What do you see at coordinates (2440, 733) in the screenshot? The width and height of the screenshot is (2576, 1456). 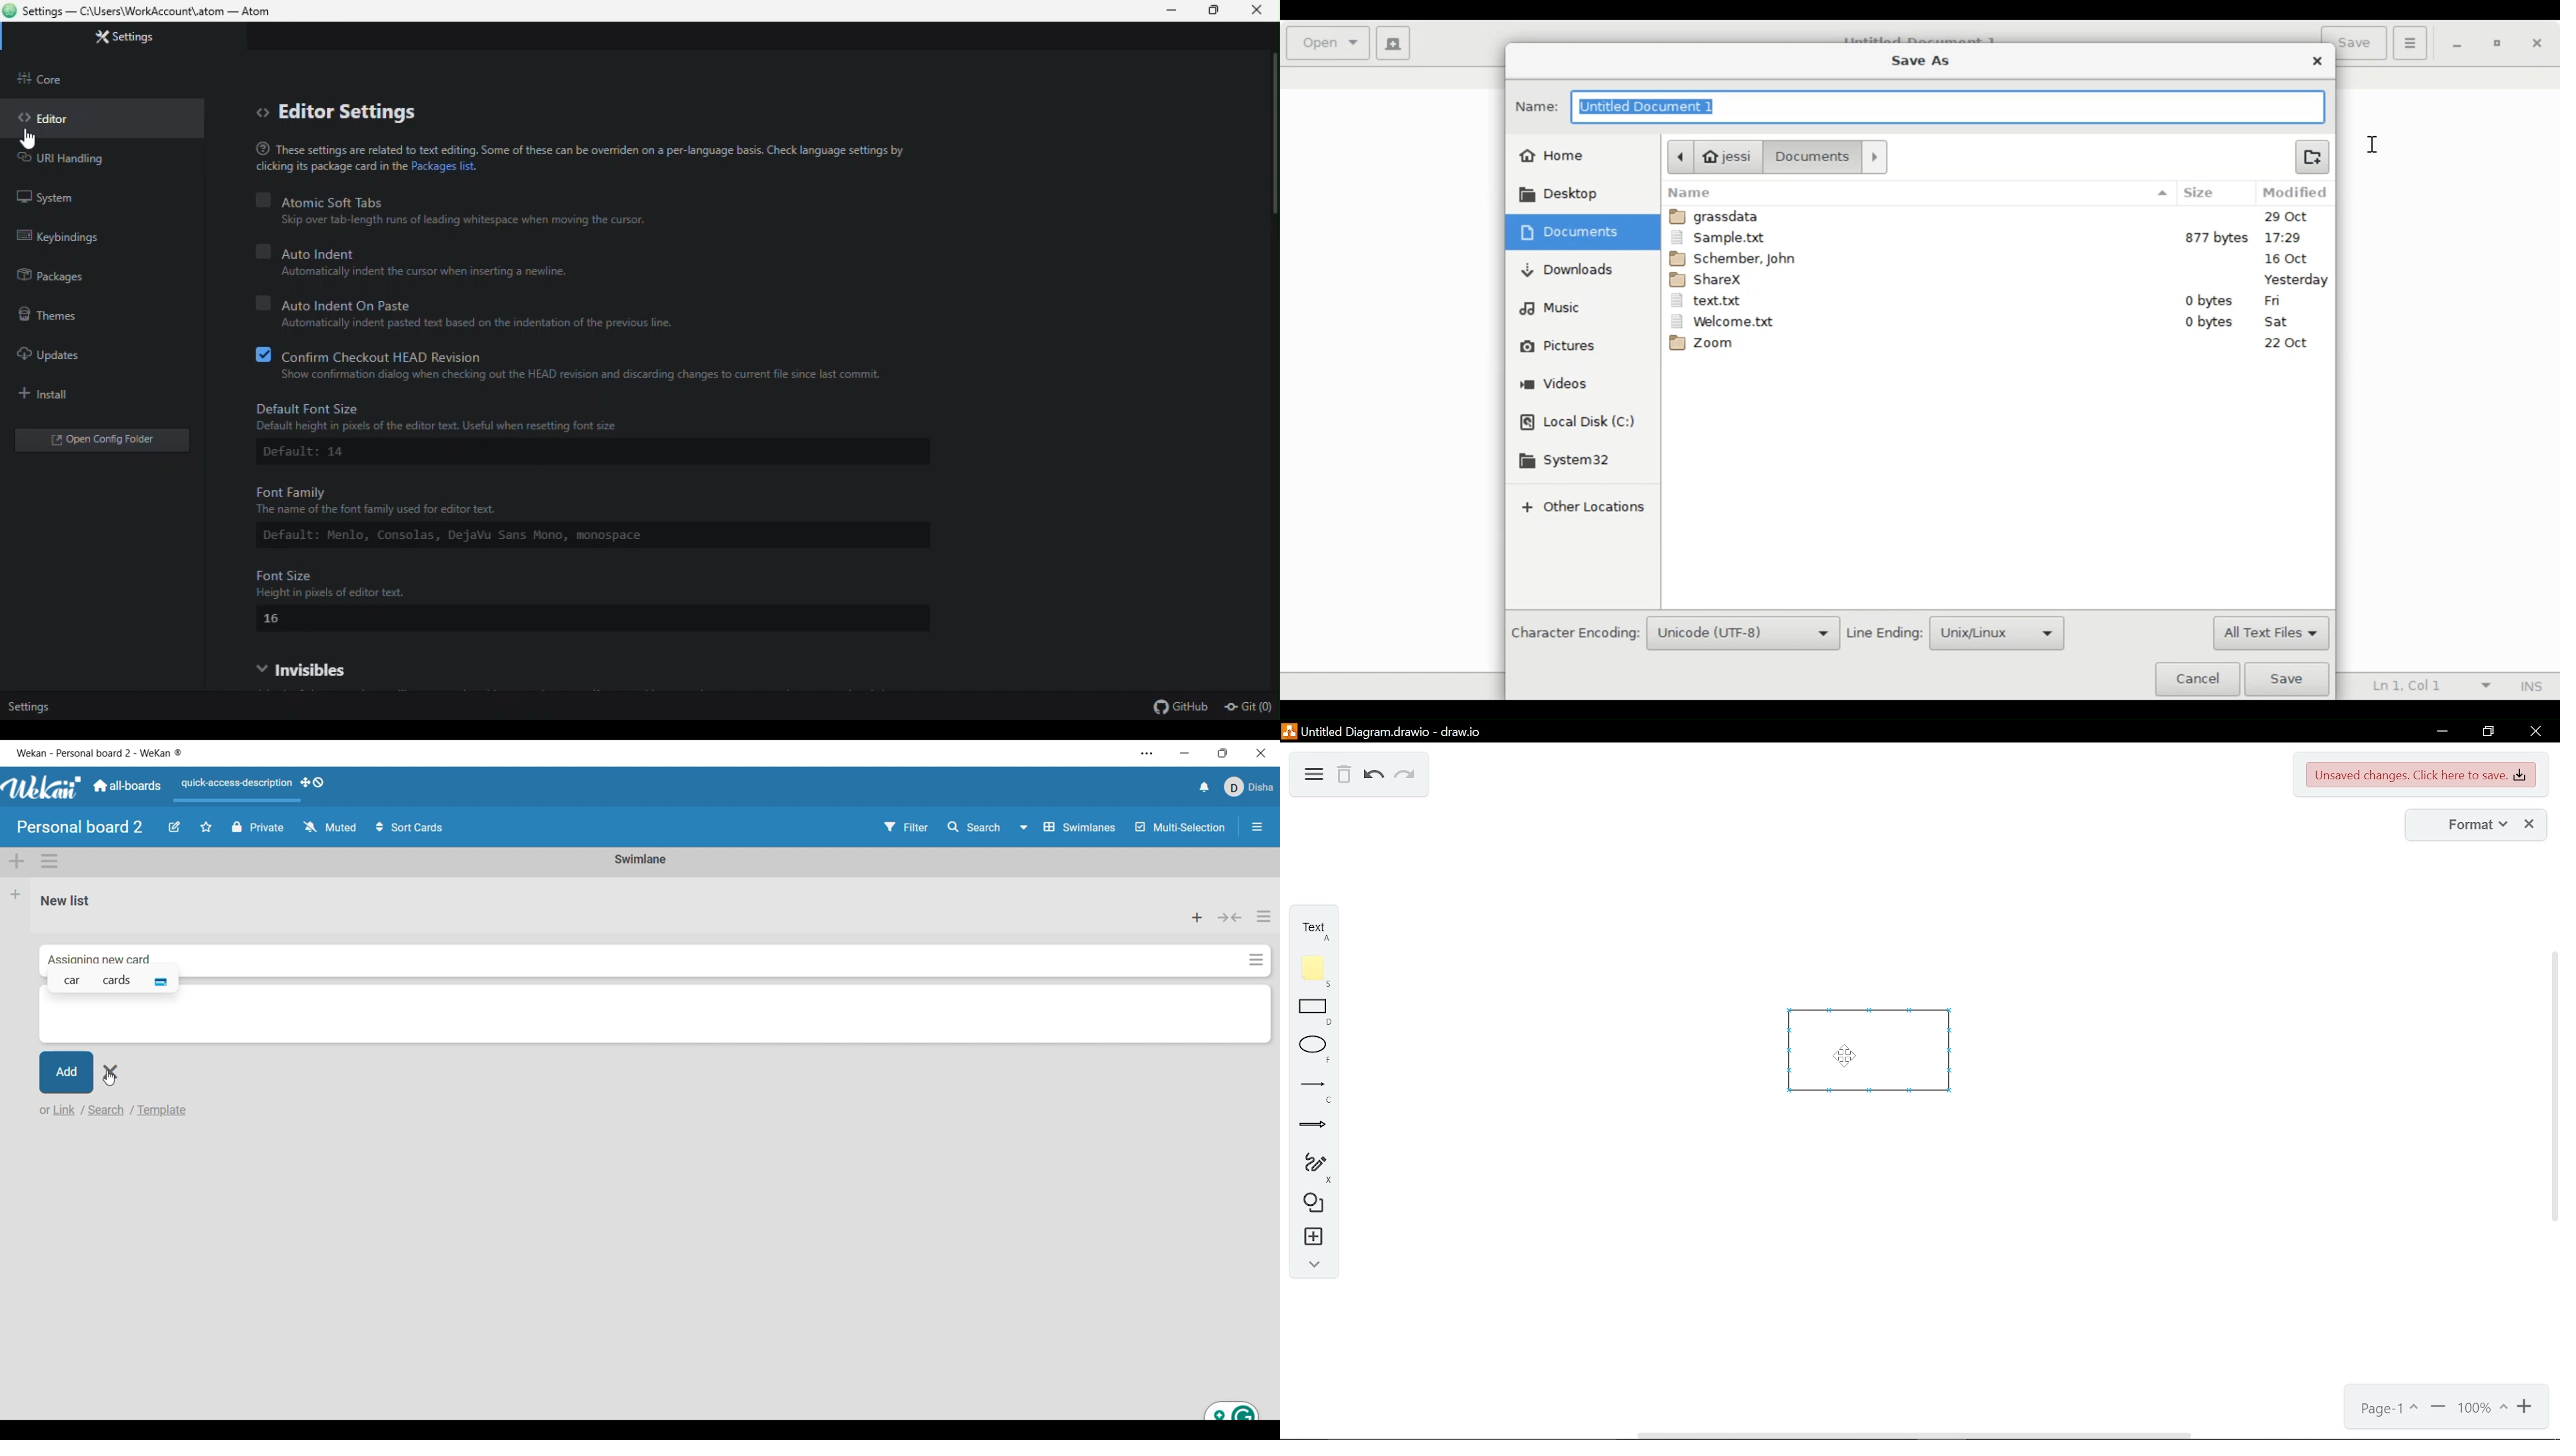 I see `minimize` at bounding box center [2440, 733].